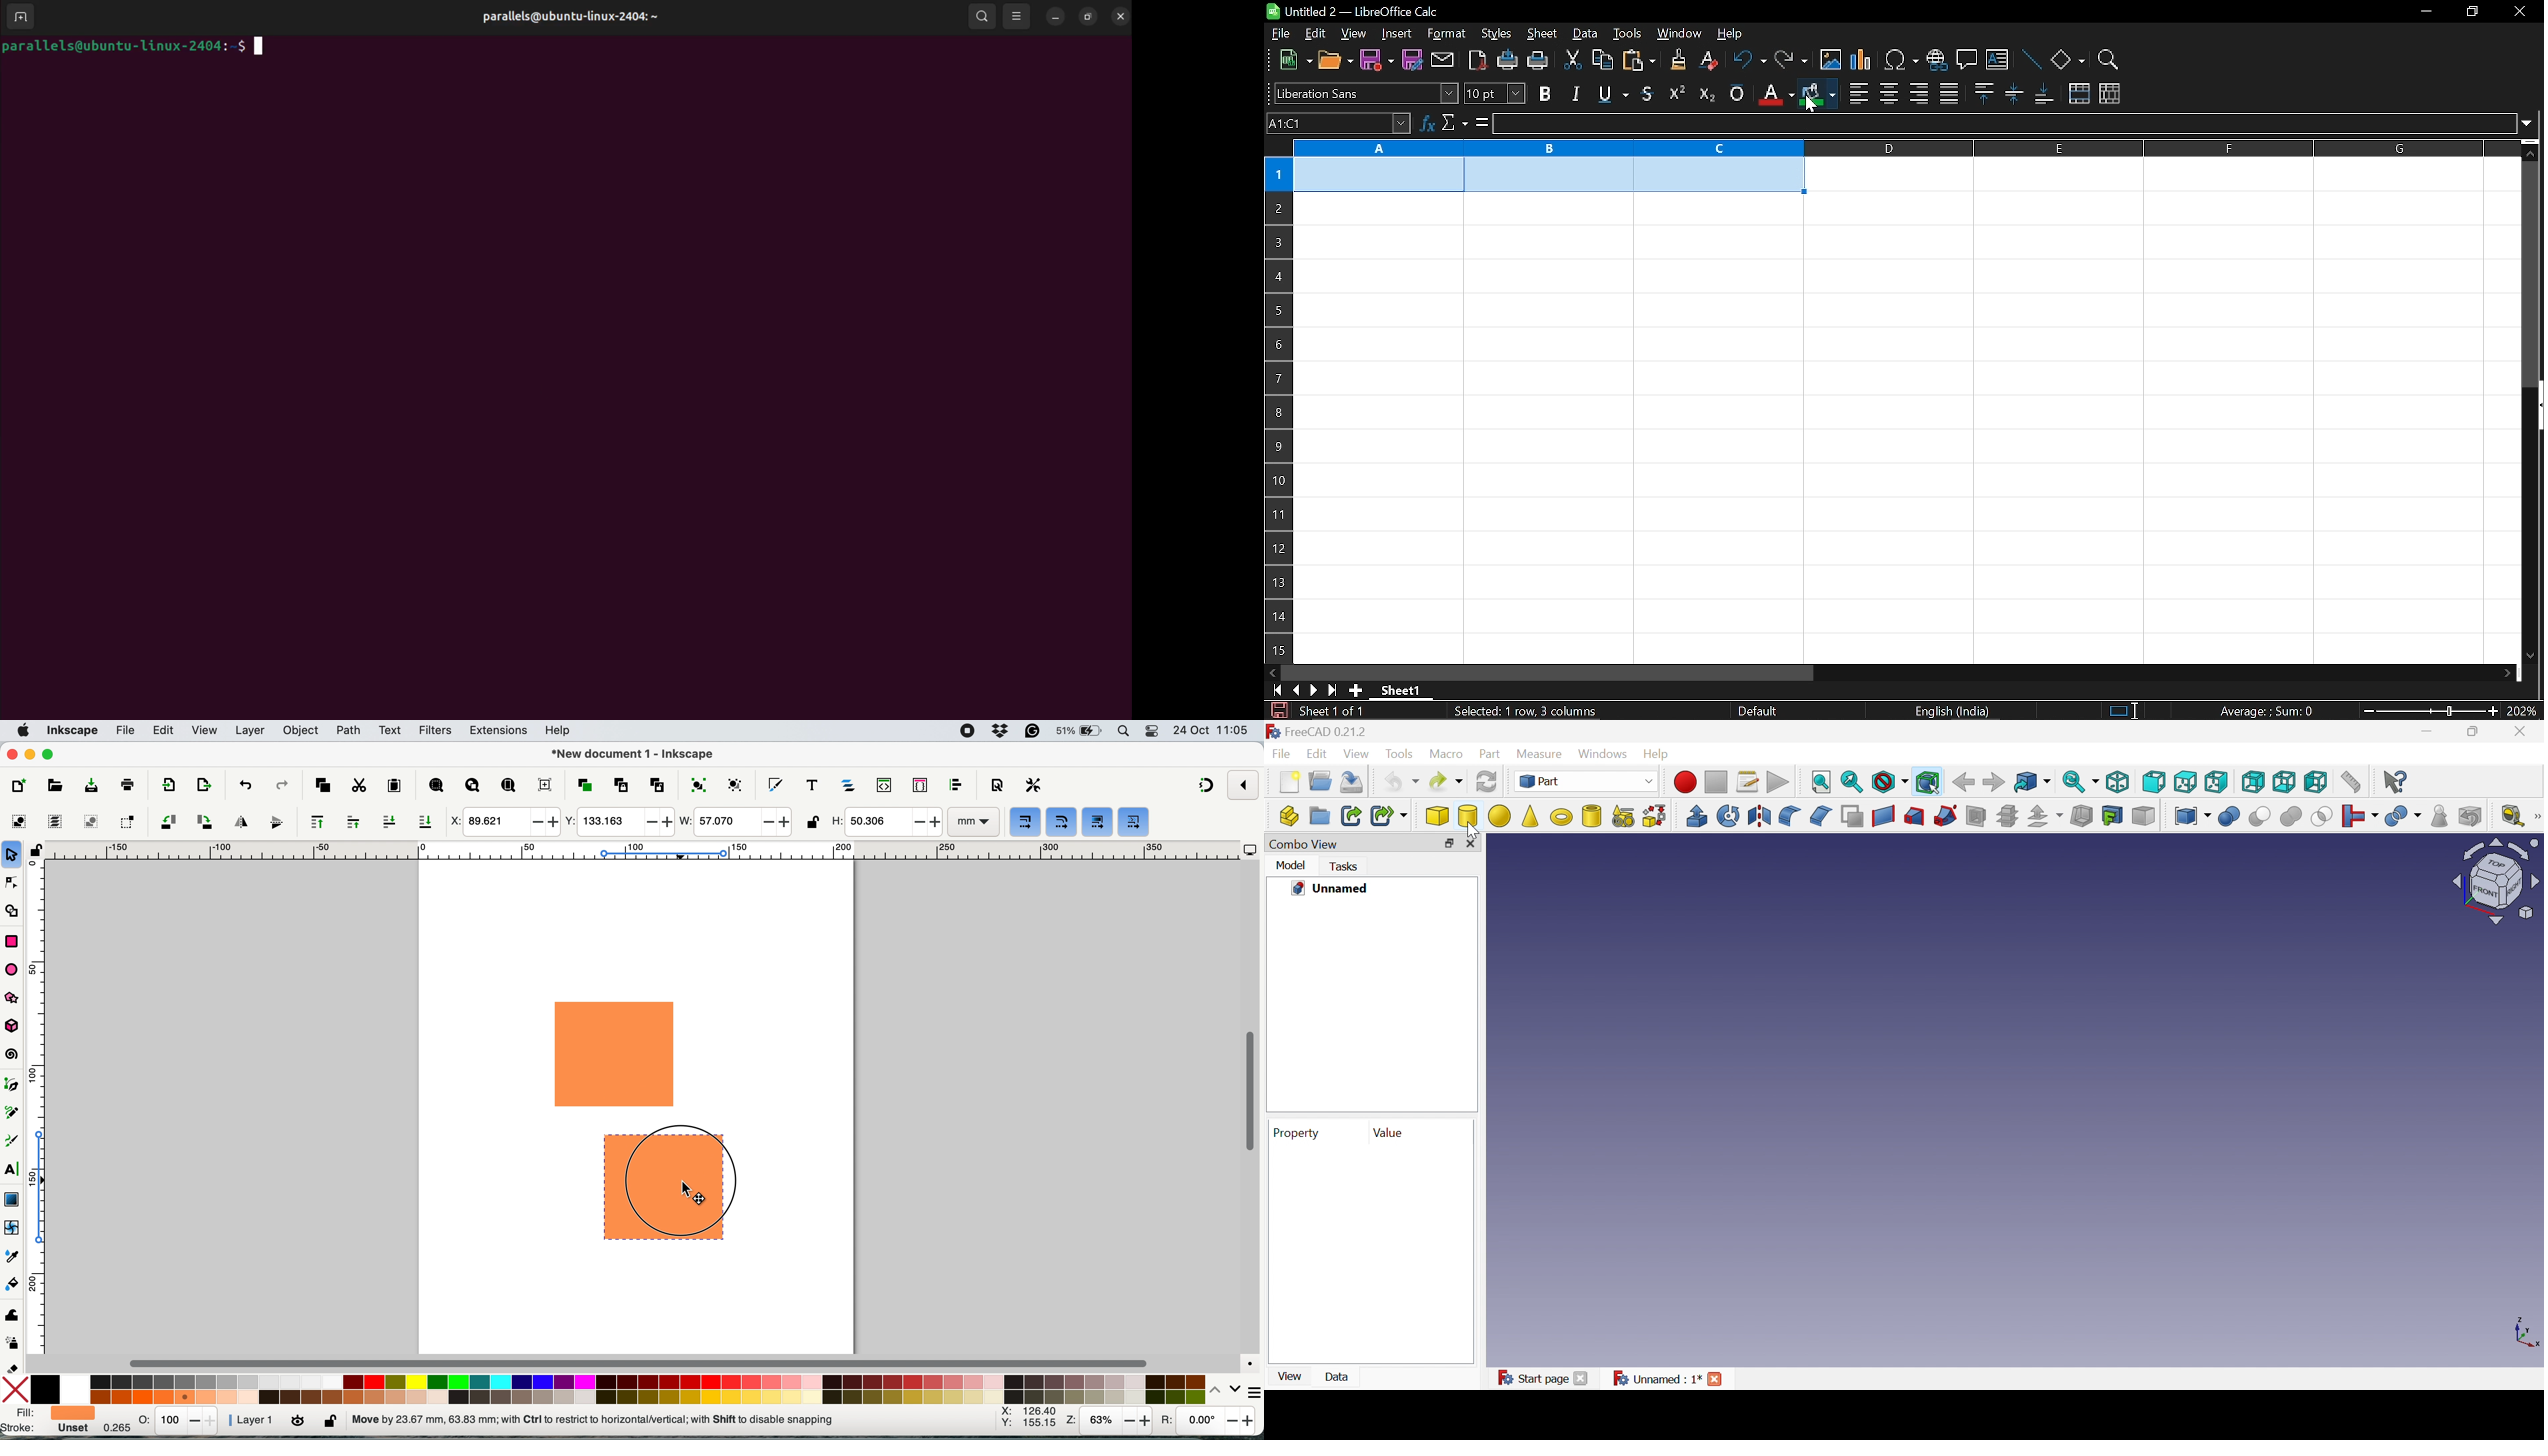 This screenshot has height=1456, width=2548. I want to click on ellipse arc tol, so click(14, 969).